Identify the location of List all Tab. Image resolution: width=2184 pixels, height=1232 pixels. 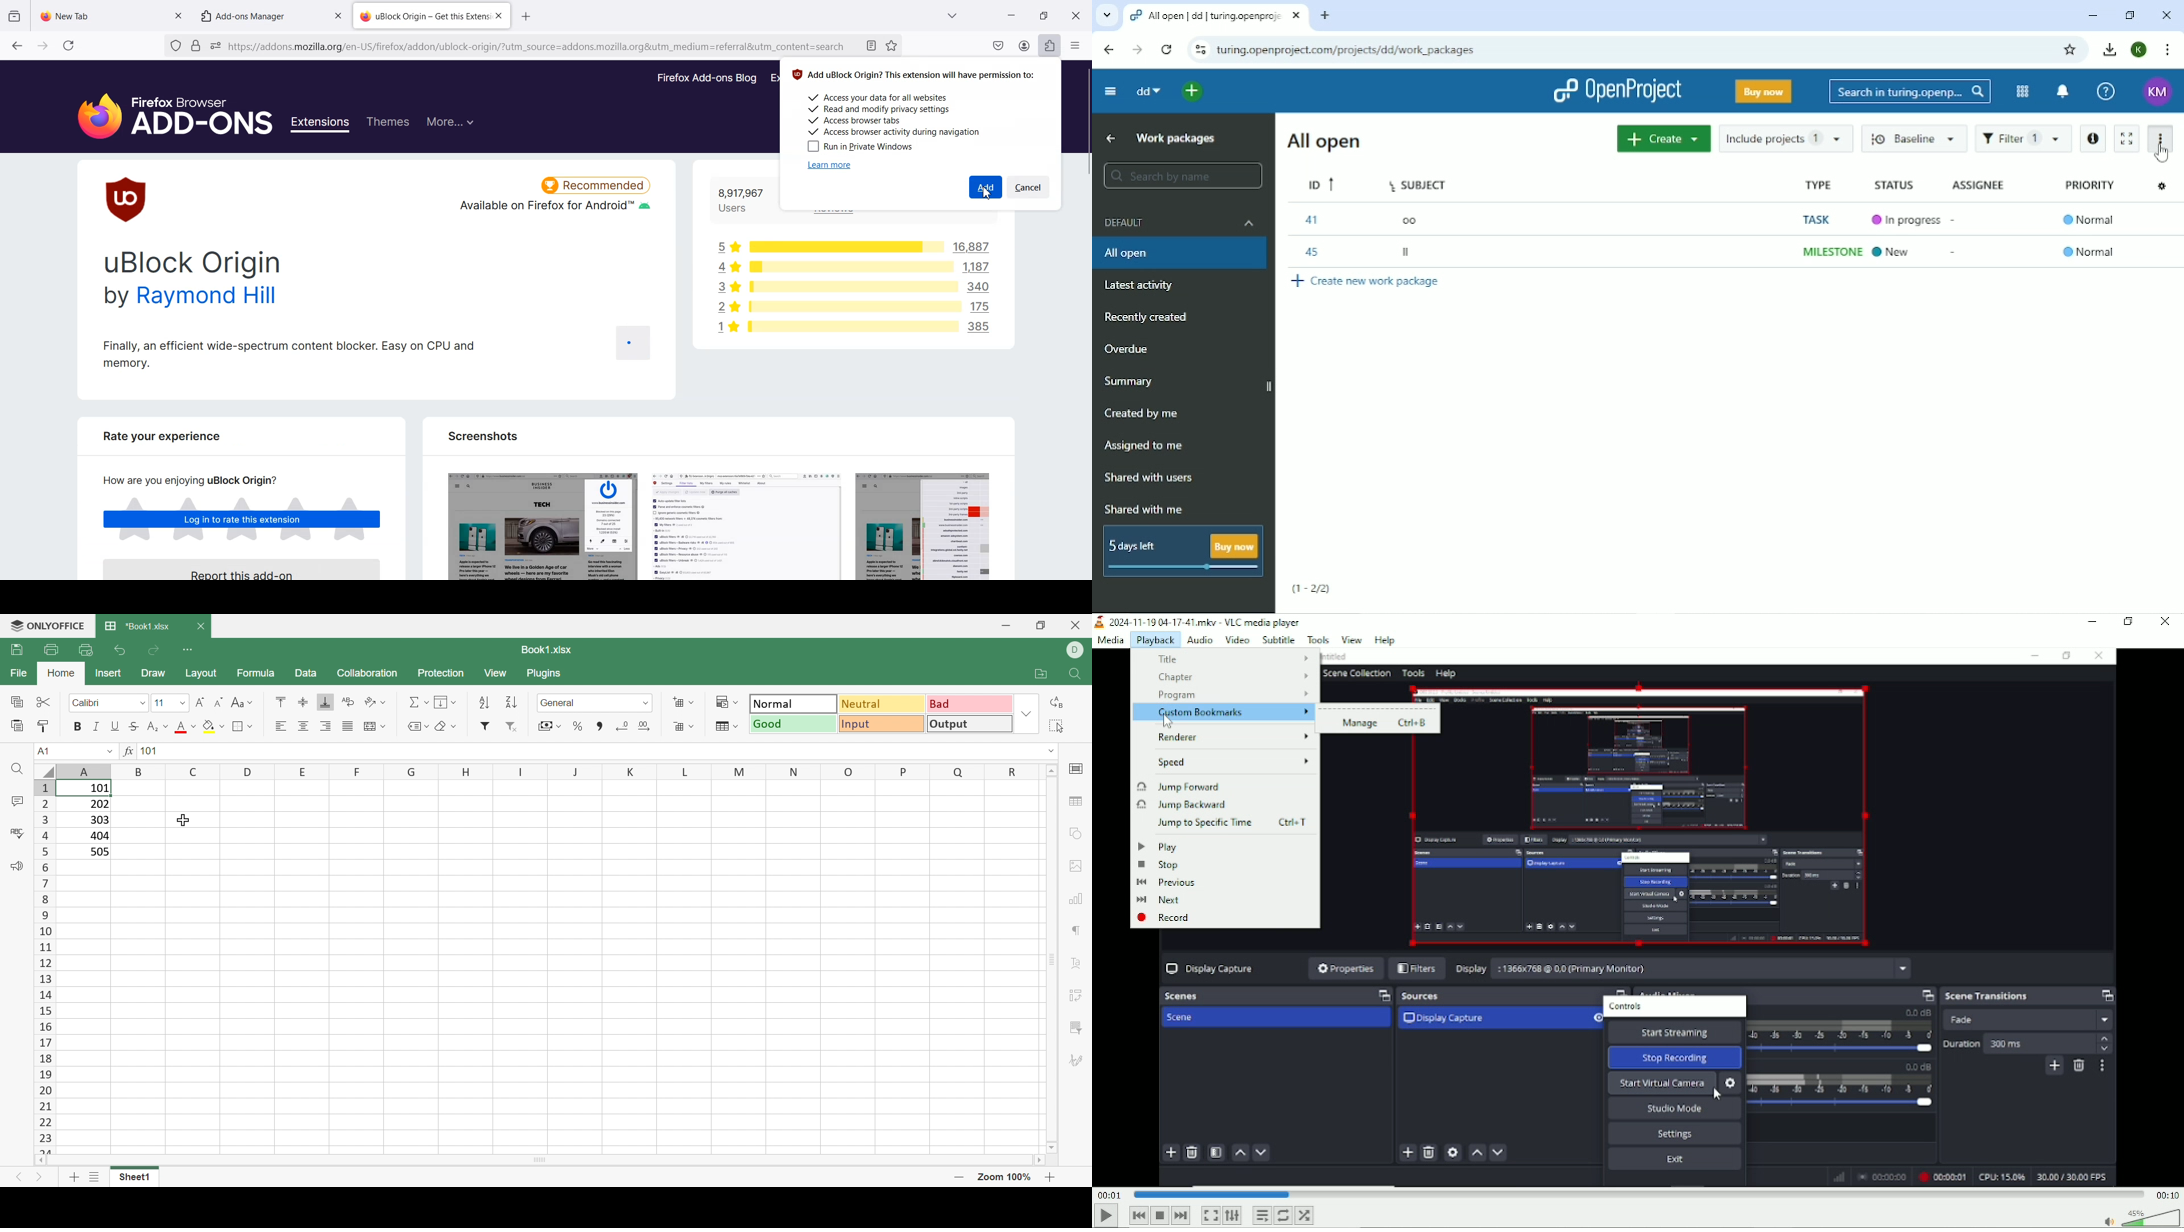
(951, 15).